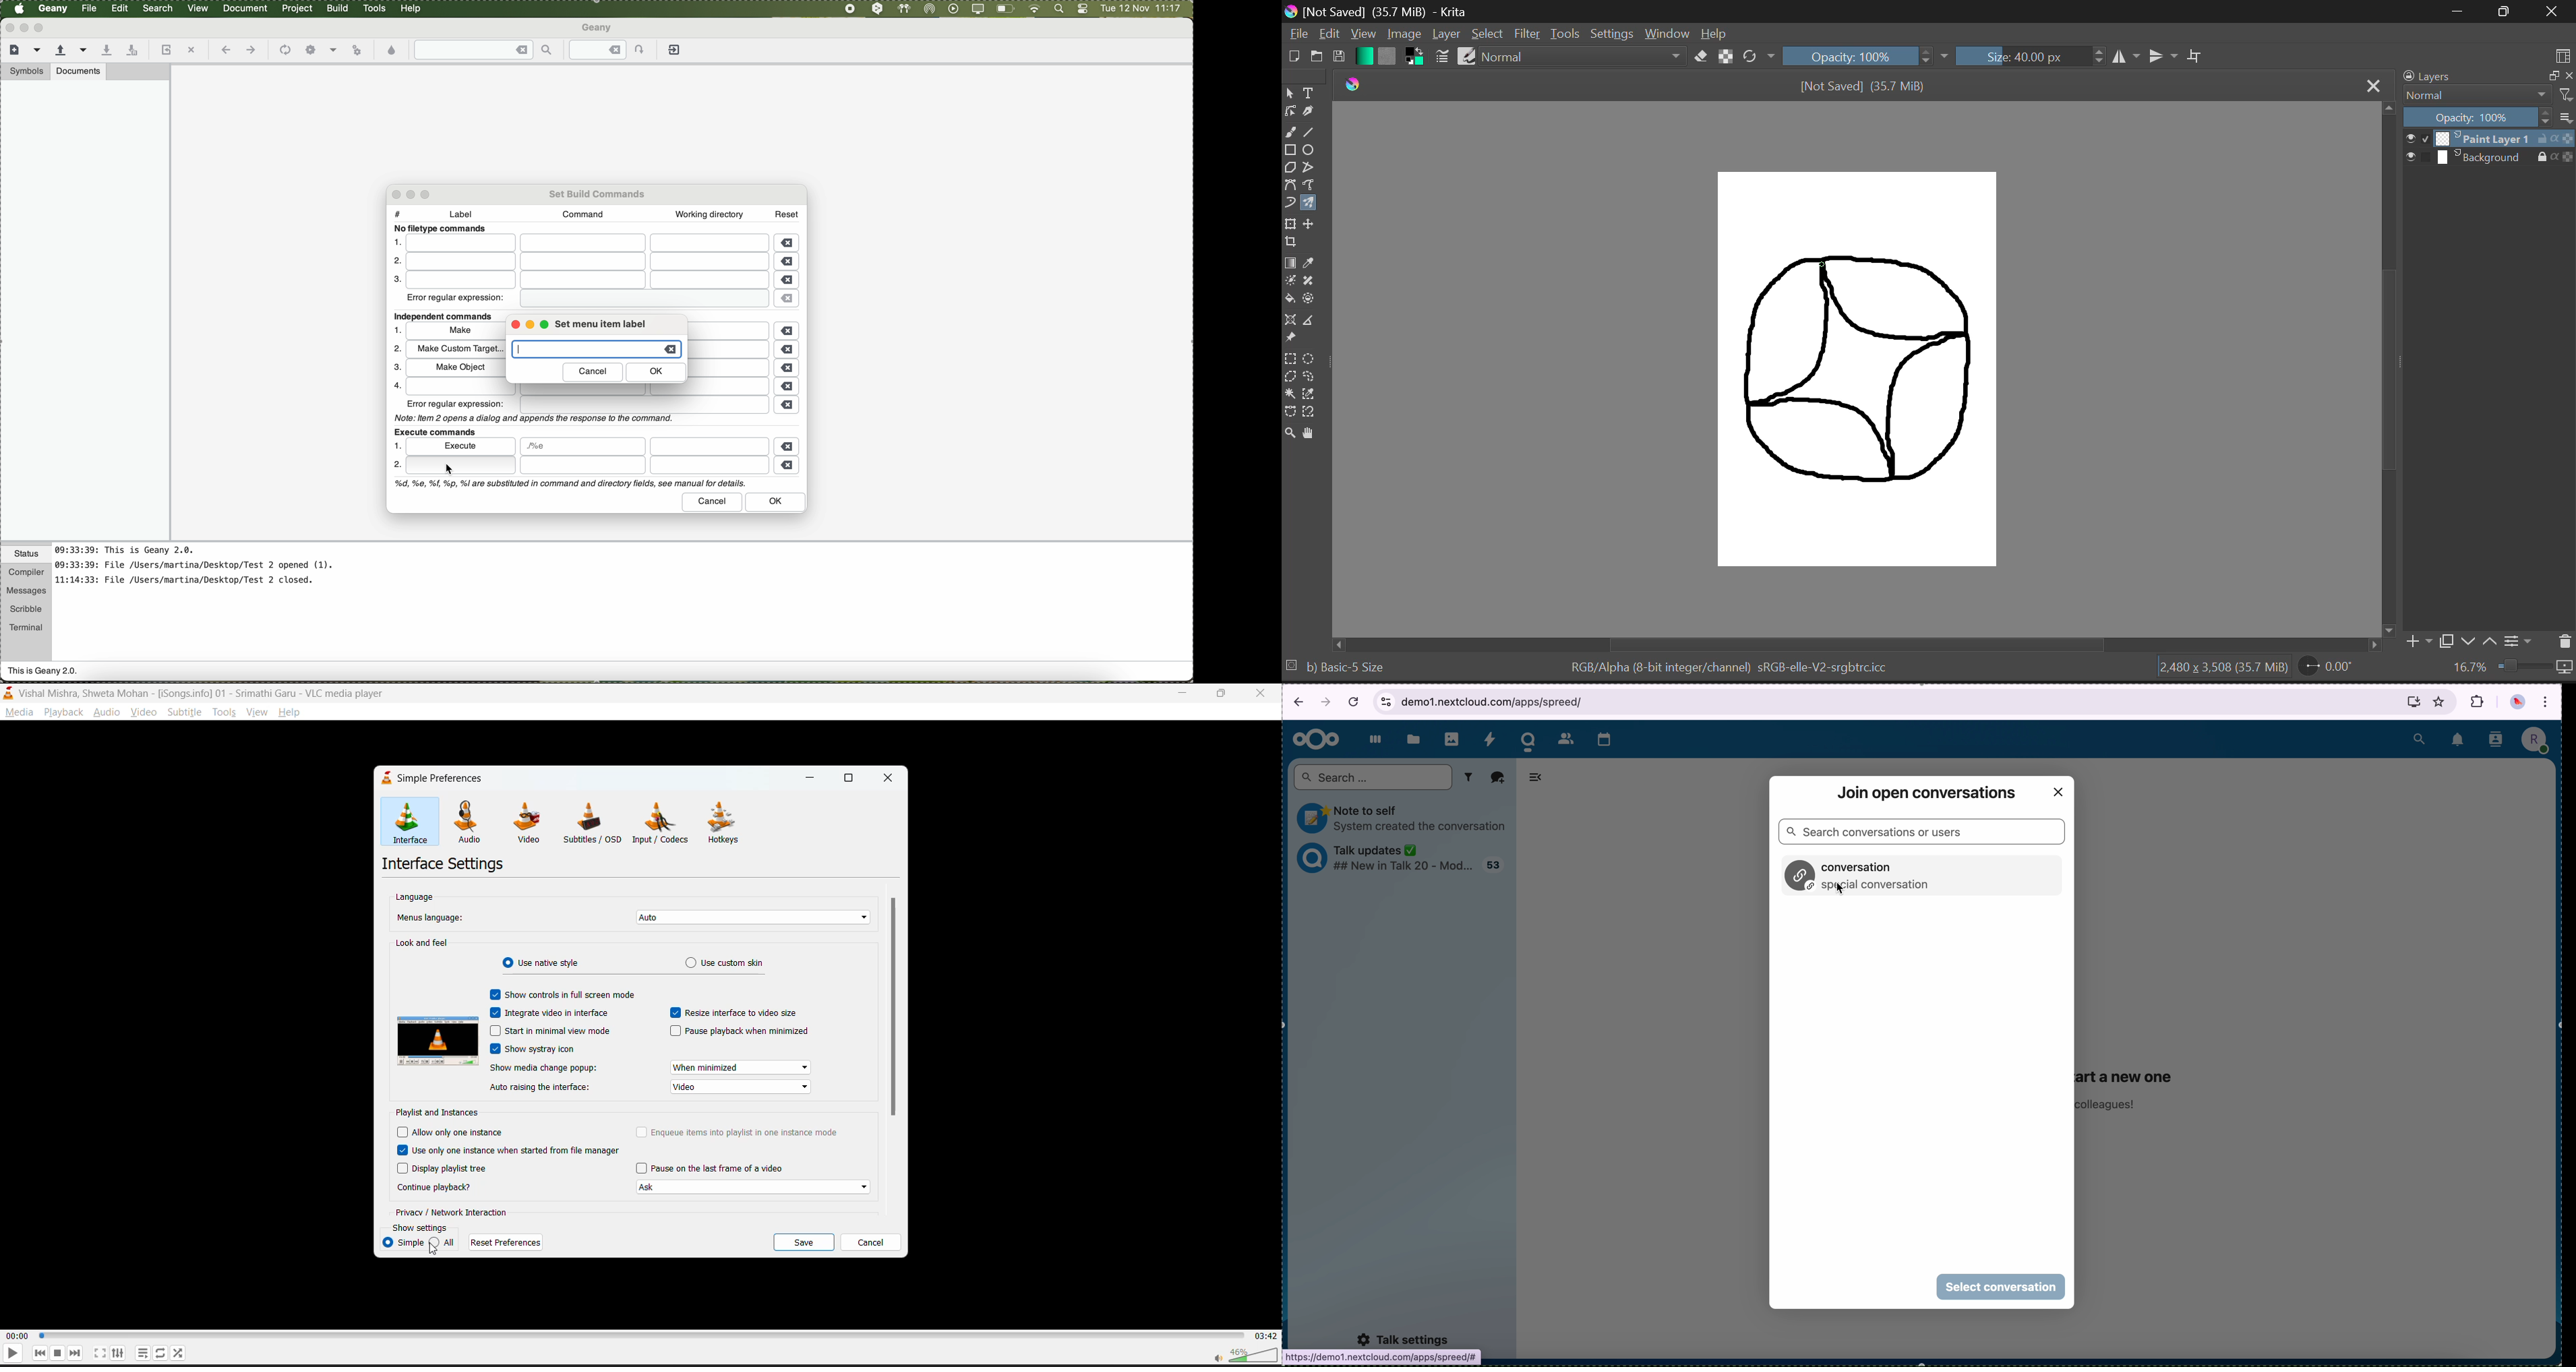 The image size is (2576, 1372). Describe the element at coordinates (1403, 1341) in the screenshot. I see `talk settings` at that location.